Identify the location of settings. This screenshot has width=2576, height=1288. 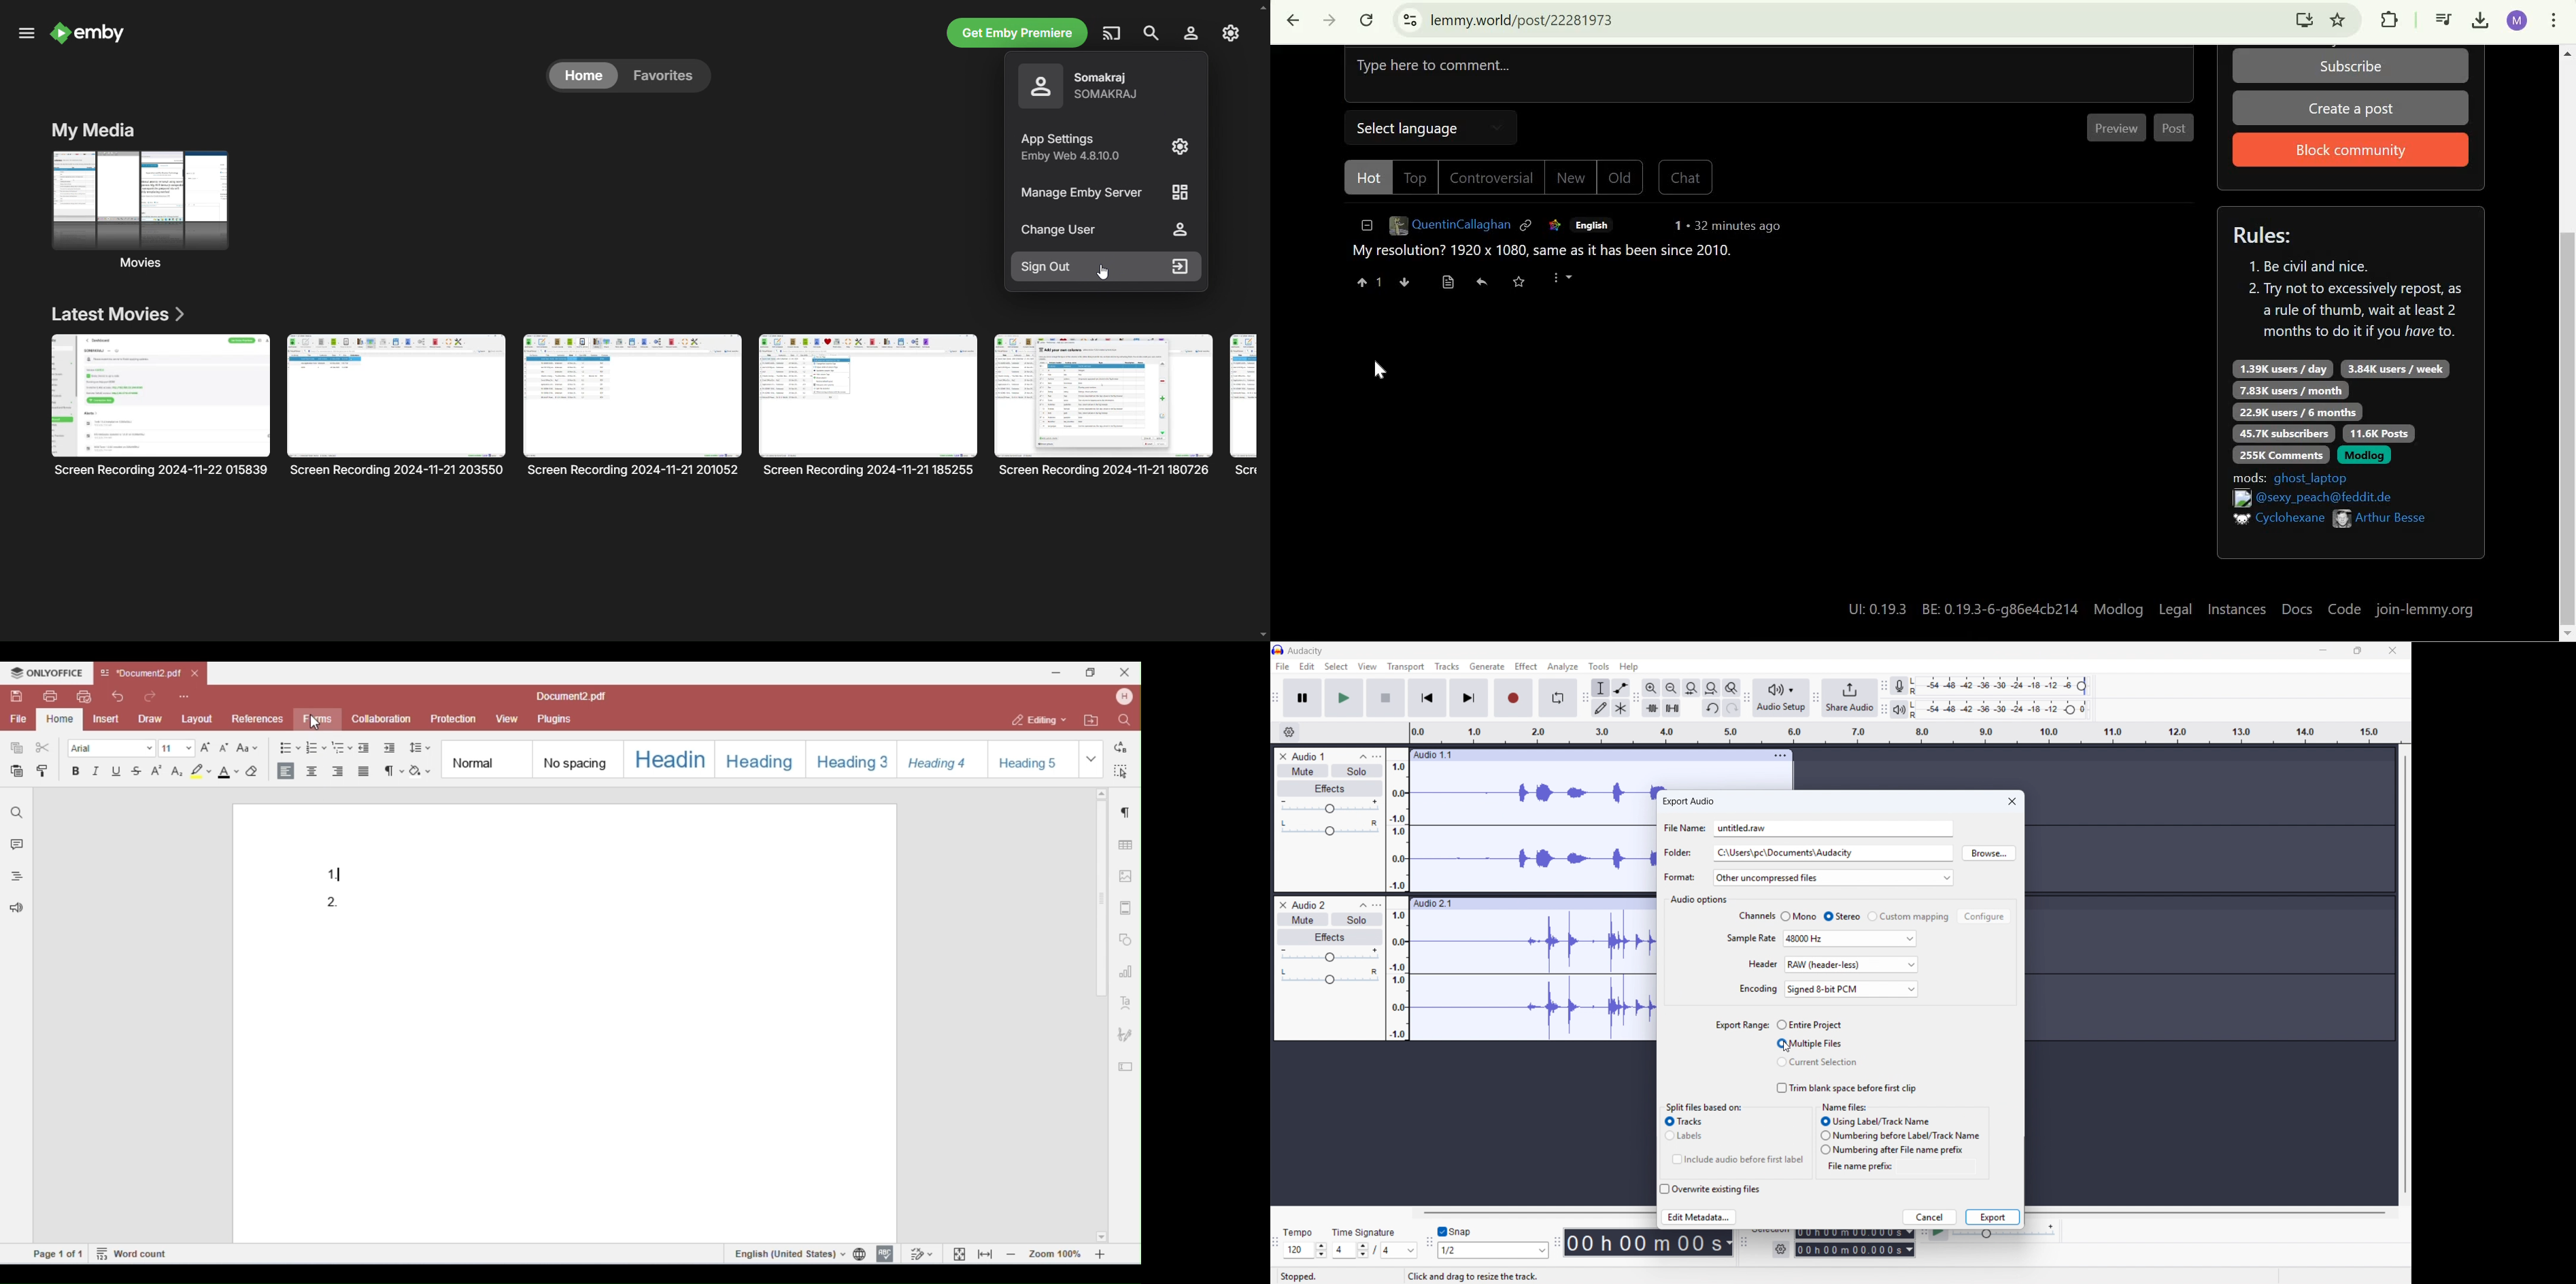
(1230, 32).